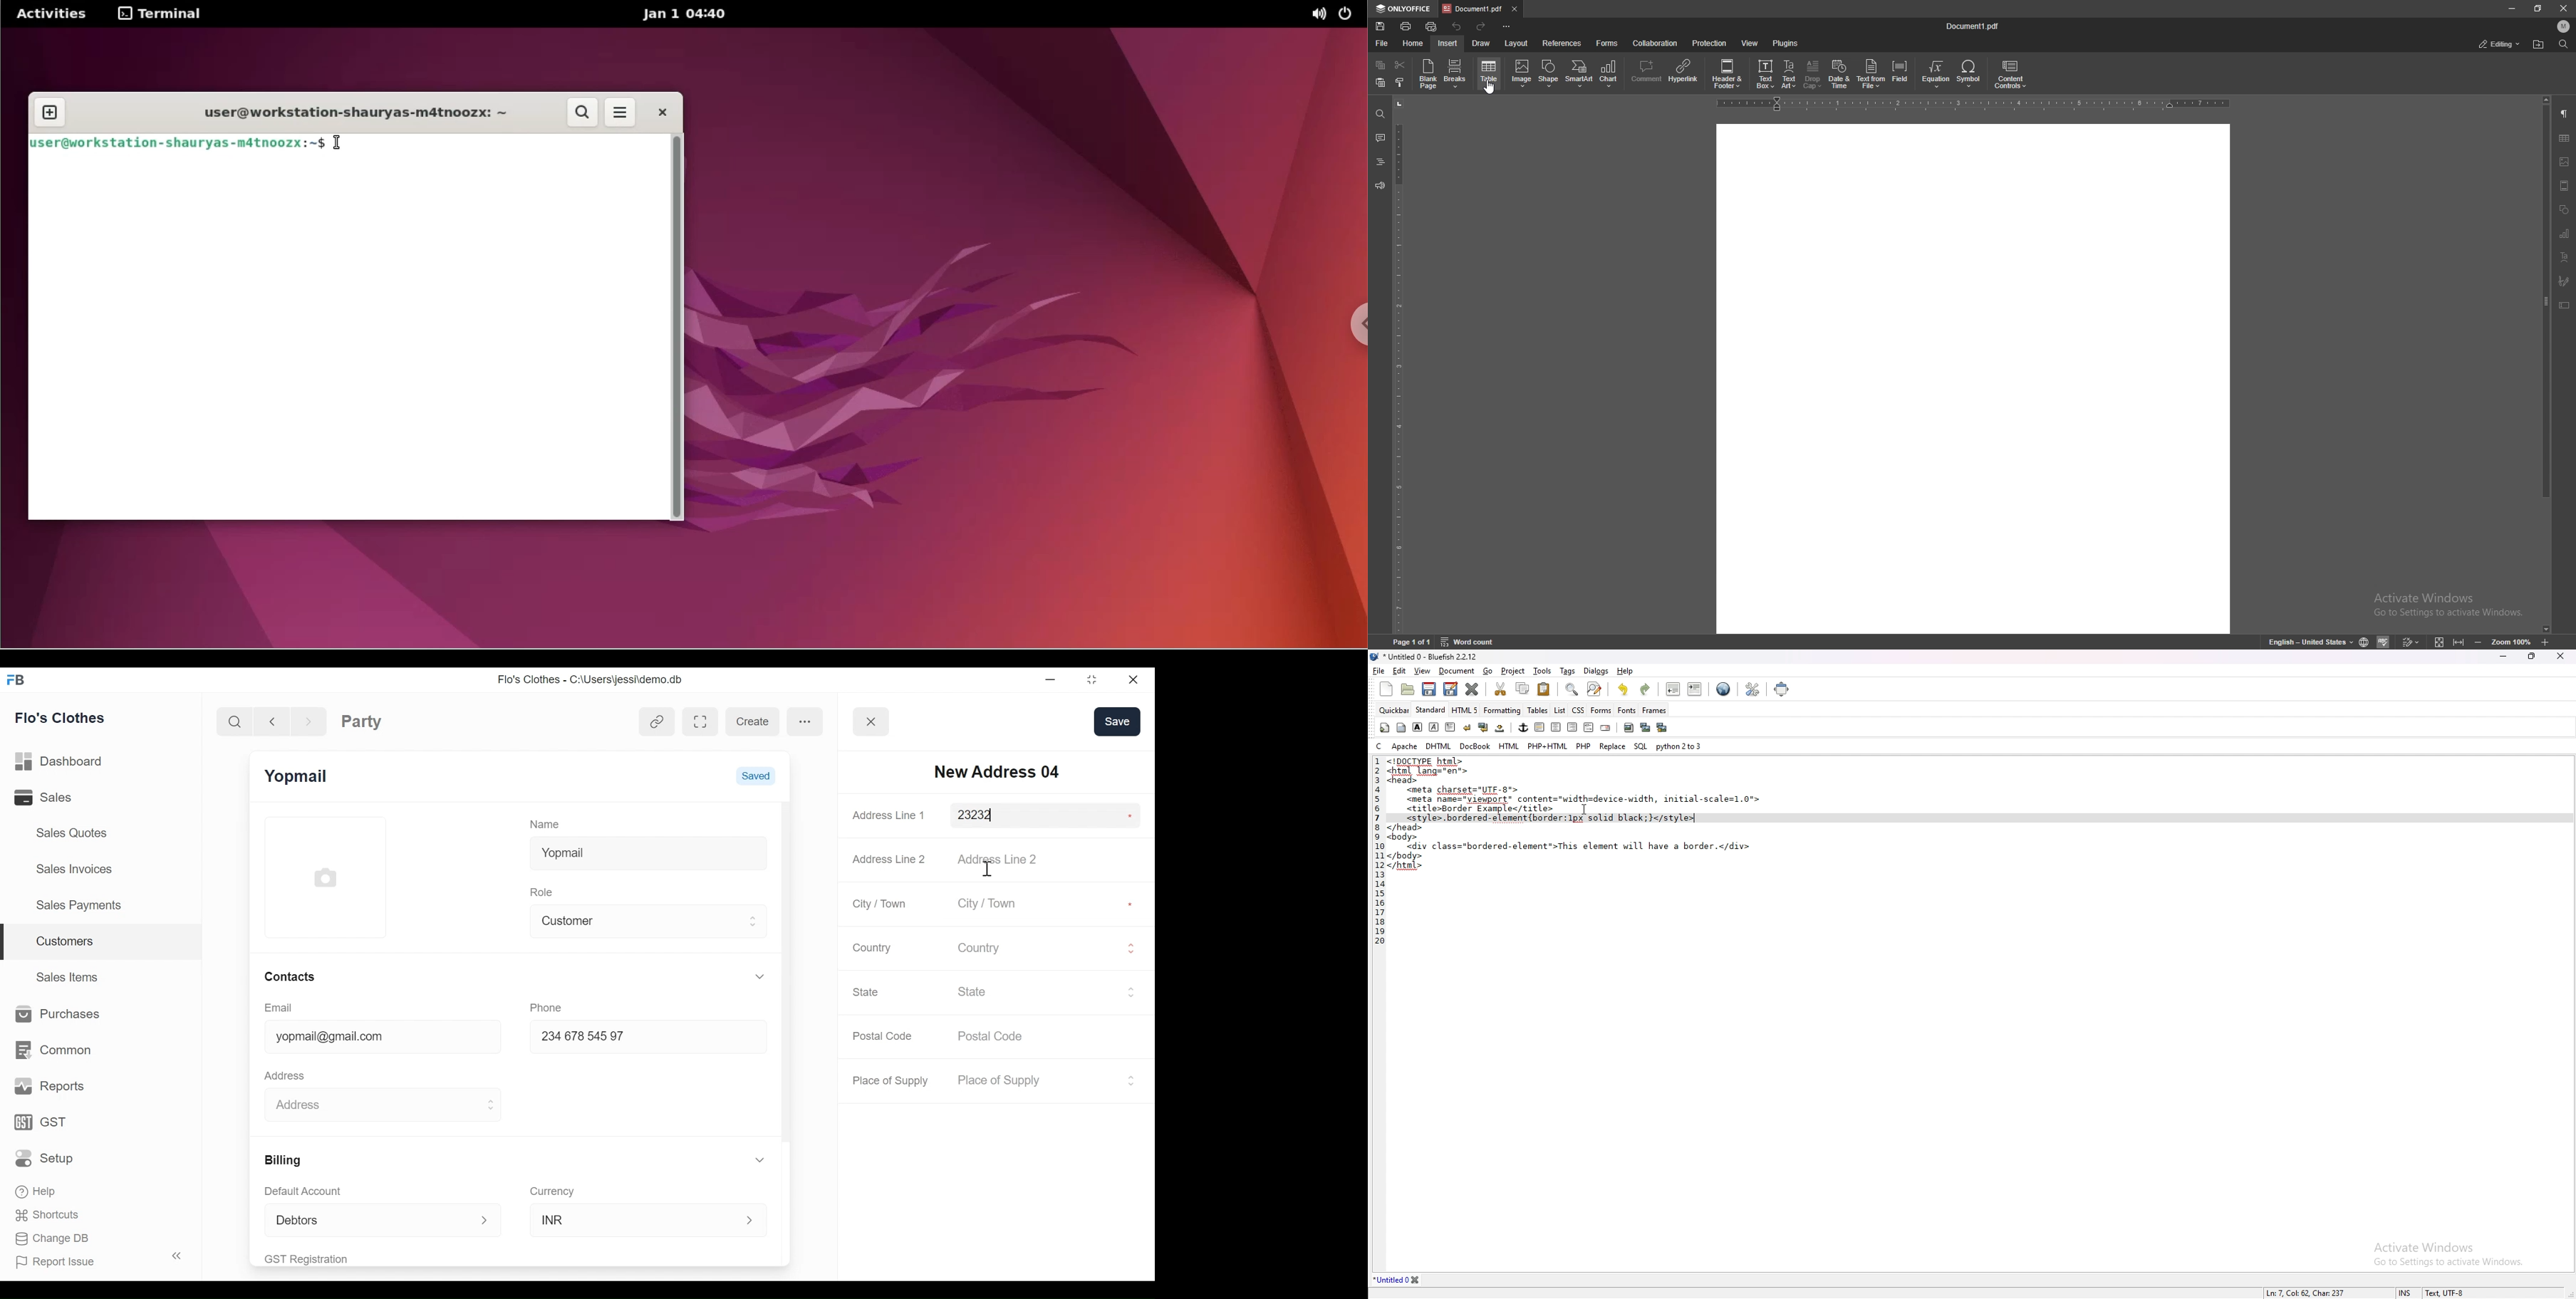  What do you see at coordinates (639, 920) in the screenshot?
I see `Customer` at bounding box center [639, 920].